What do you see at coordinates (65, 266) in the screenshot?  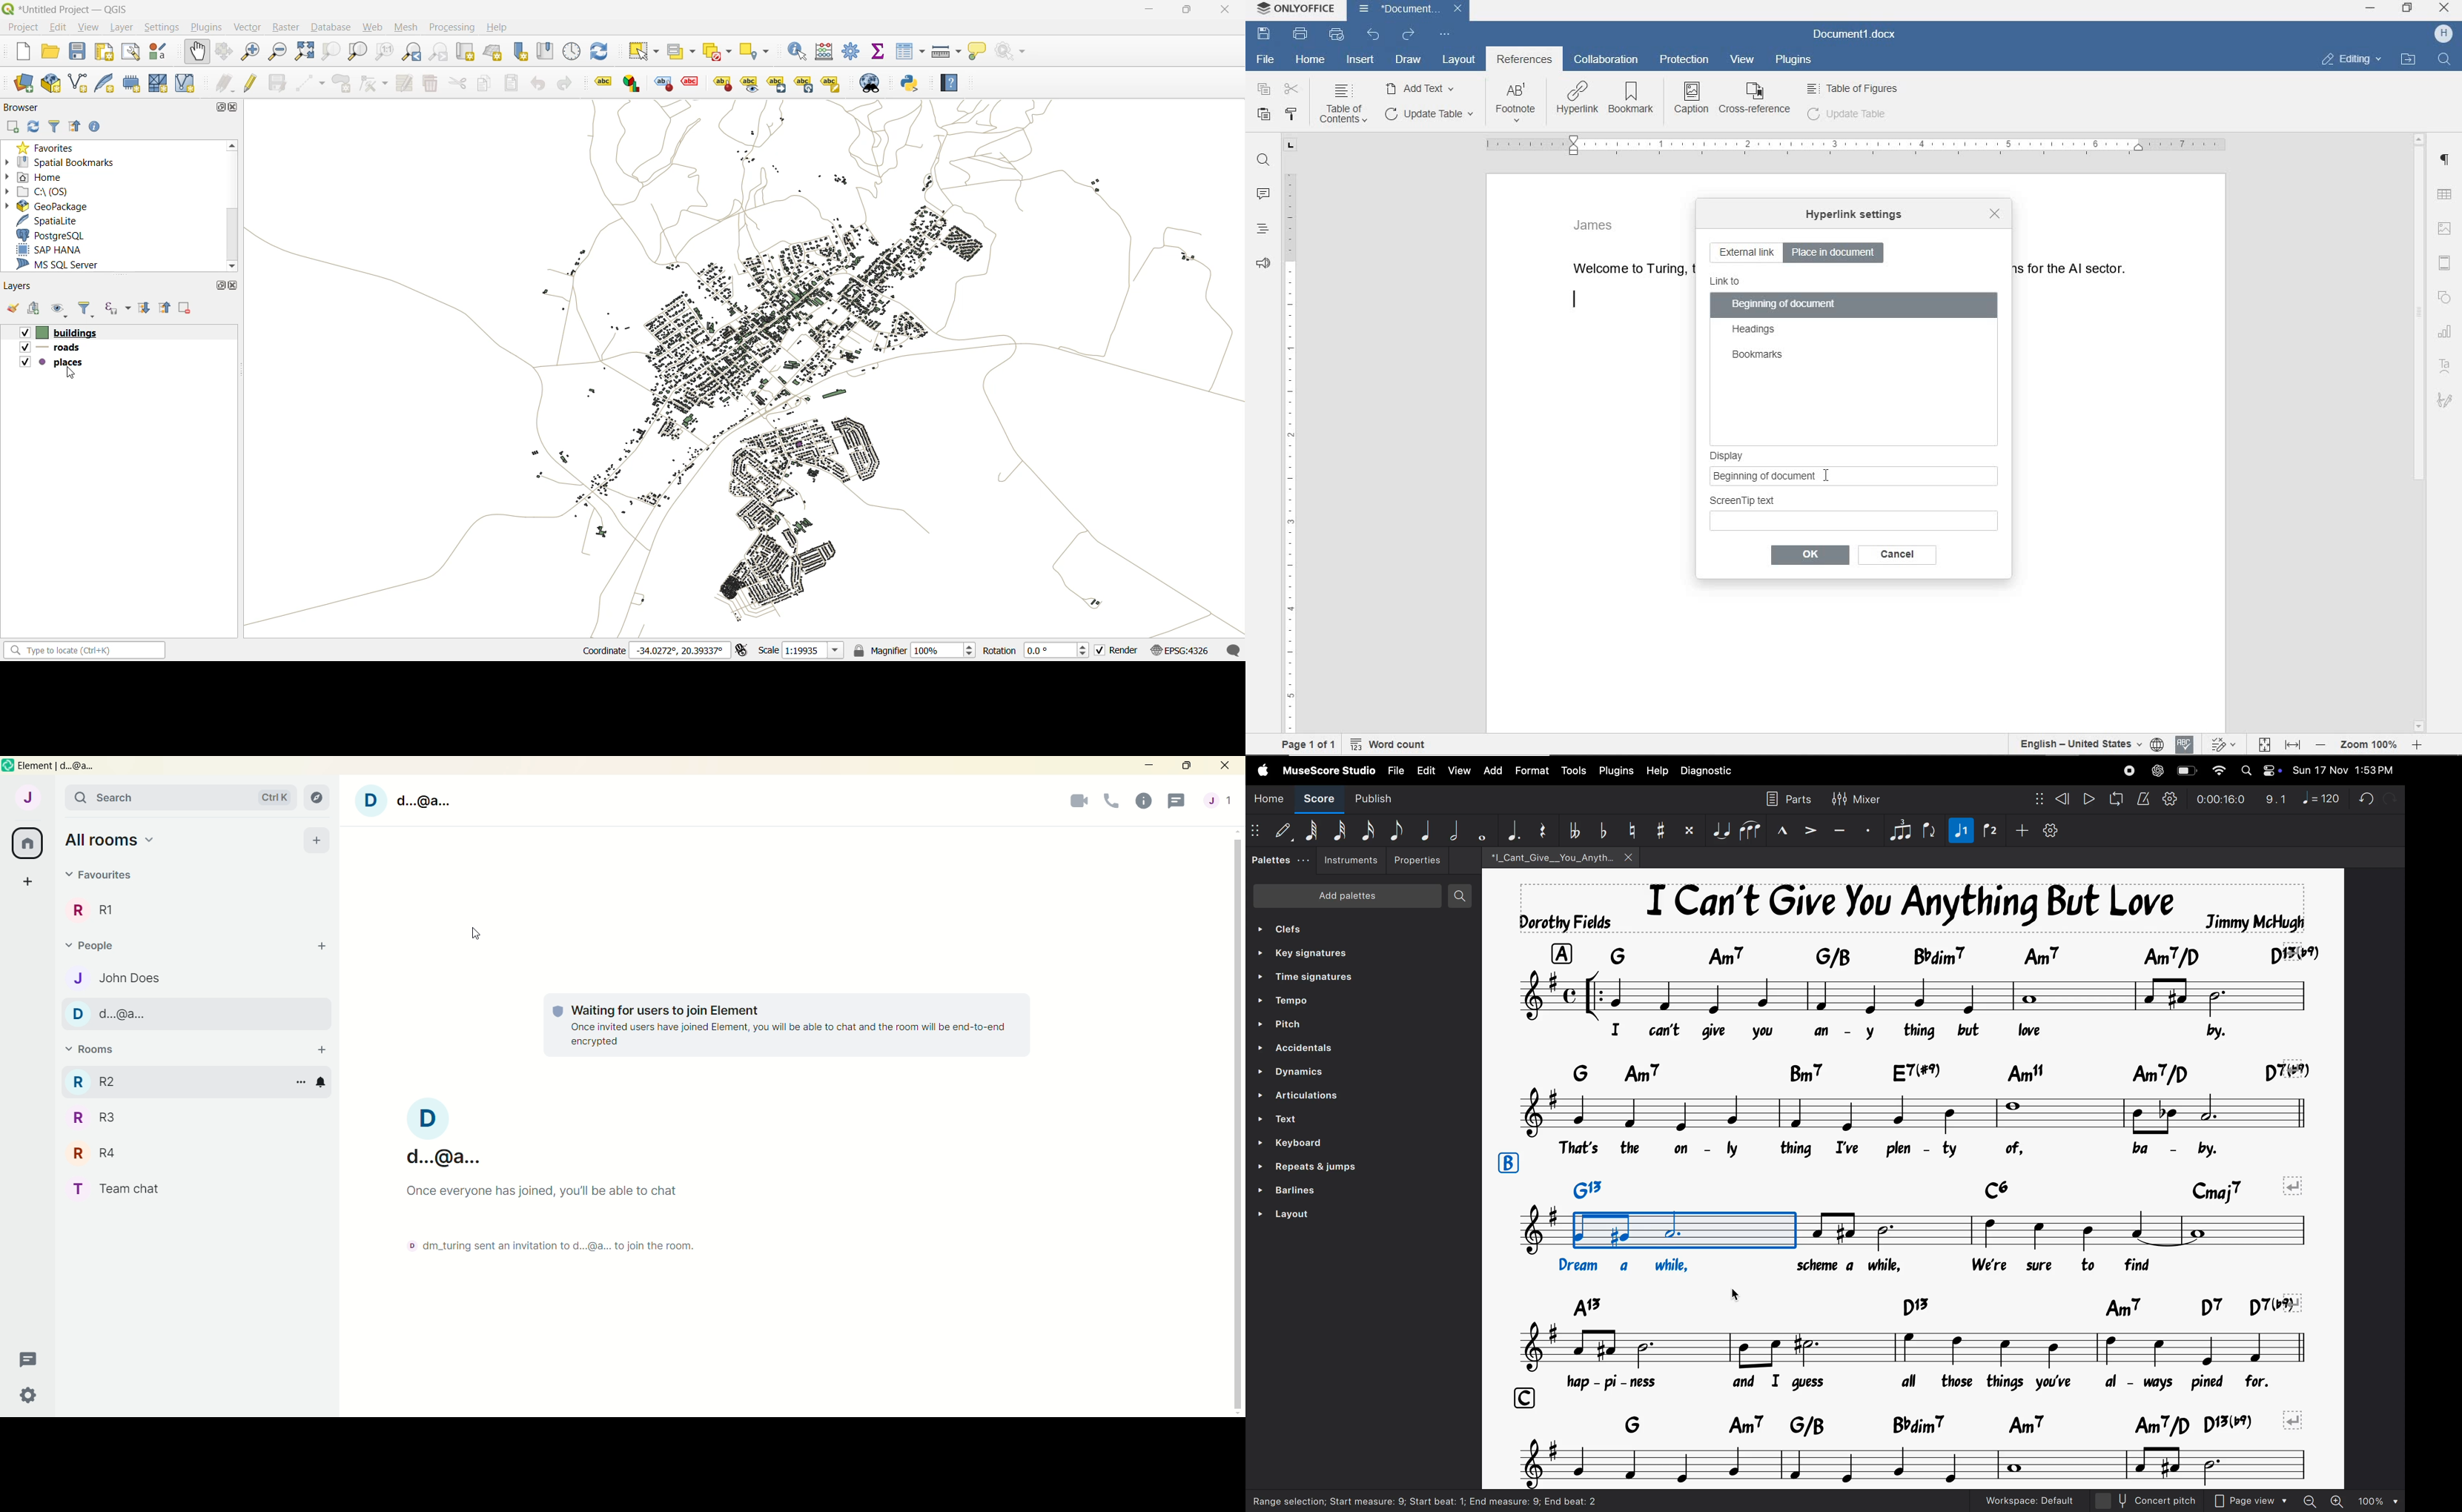 I see `ms sql server` at bounding box center [65, 266].